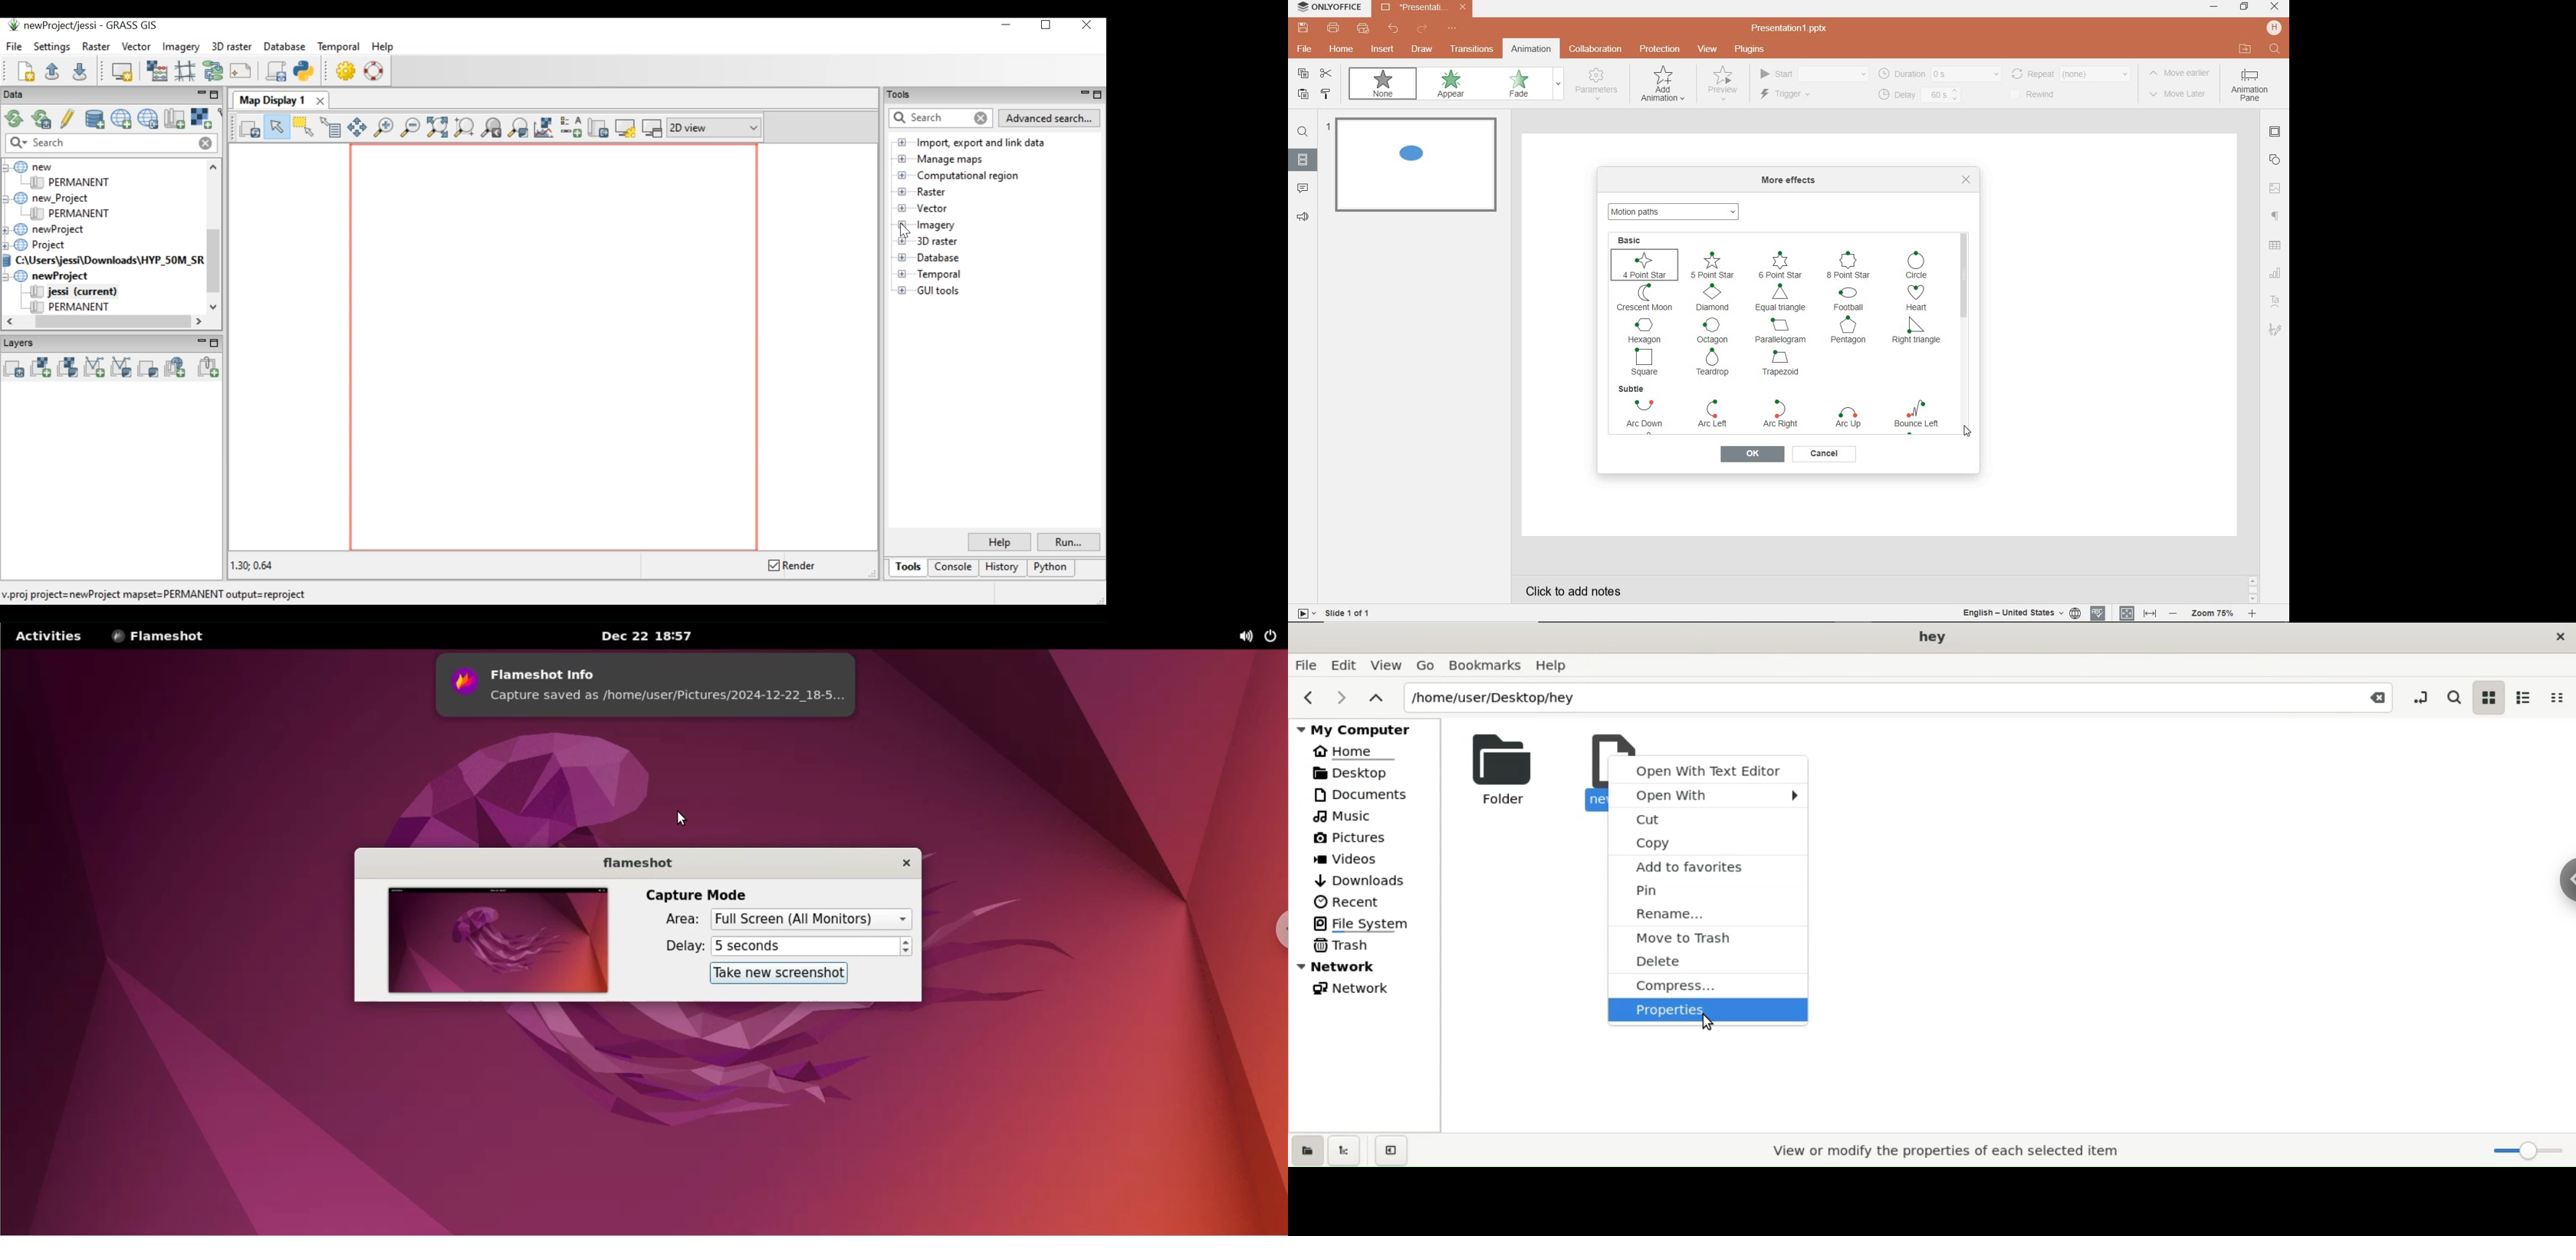 This screenshot has width=2576, height=1260. What do you see at coordinates (1713, 265) in the screenshot?
I see `5 POINT STAR` at bounding box center [1713, 265].